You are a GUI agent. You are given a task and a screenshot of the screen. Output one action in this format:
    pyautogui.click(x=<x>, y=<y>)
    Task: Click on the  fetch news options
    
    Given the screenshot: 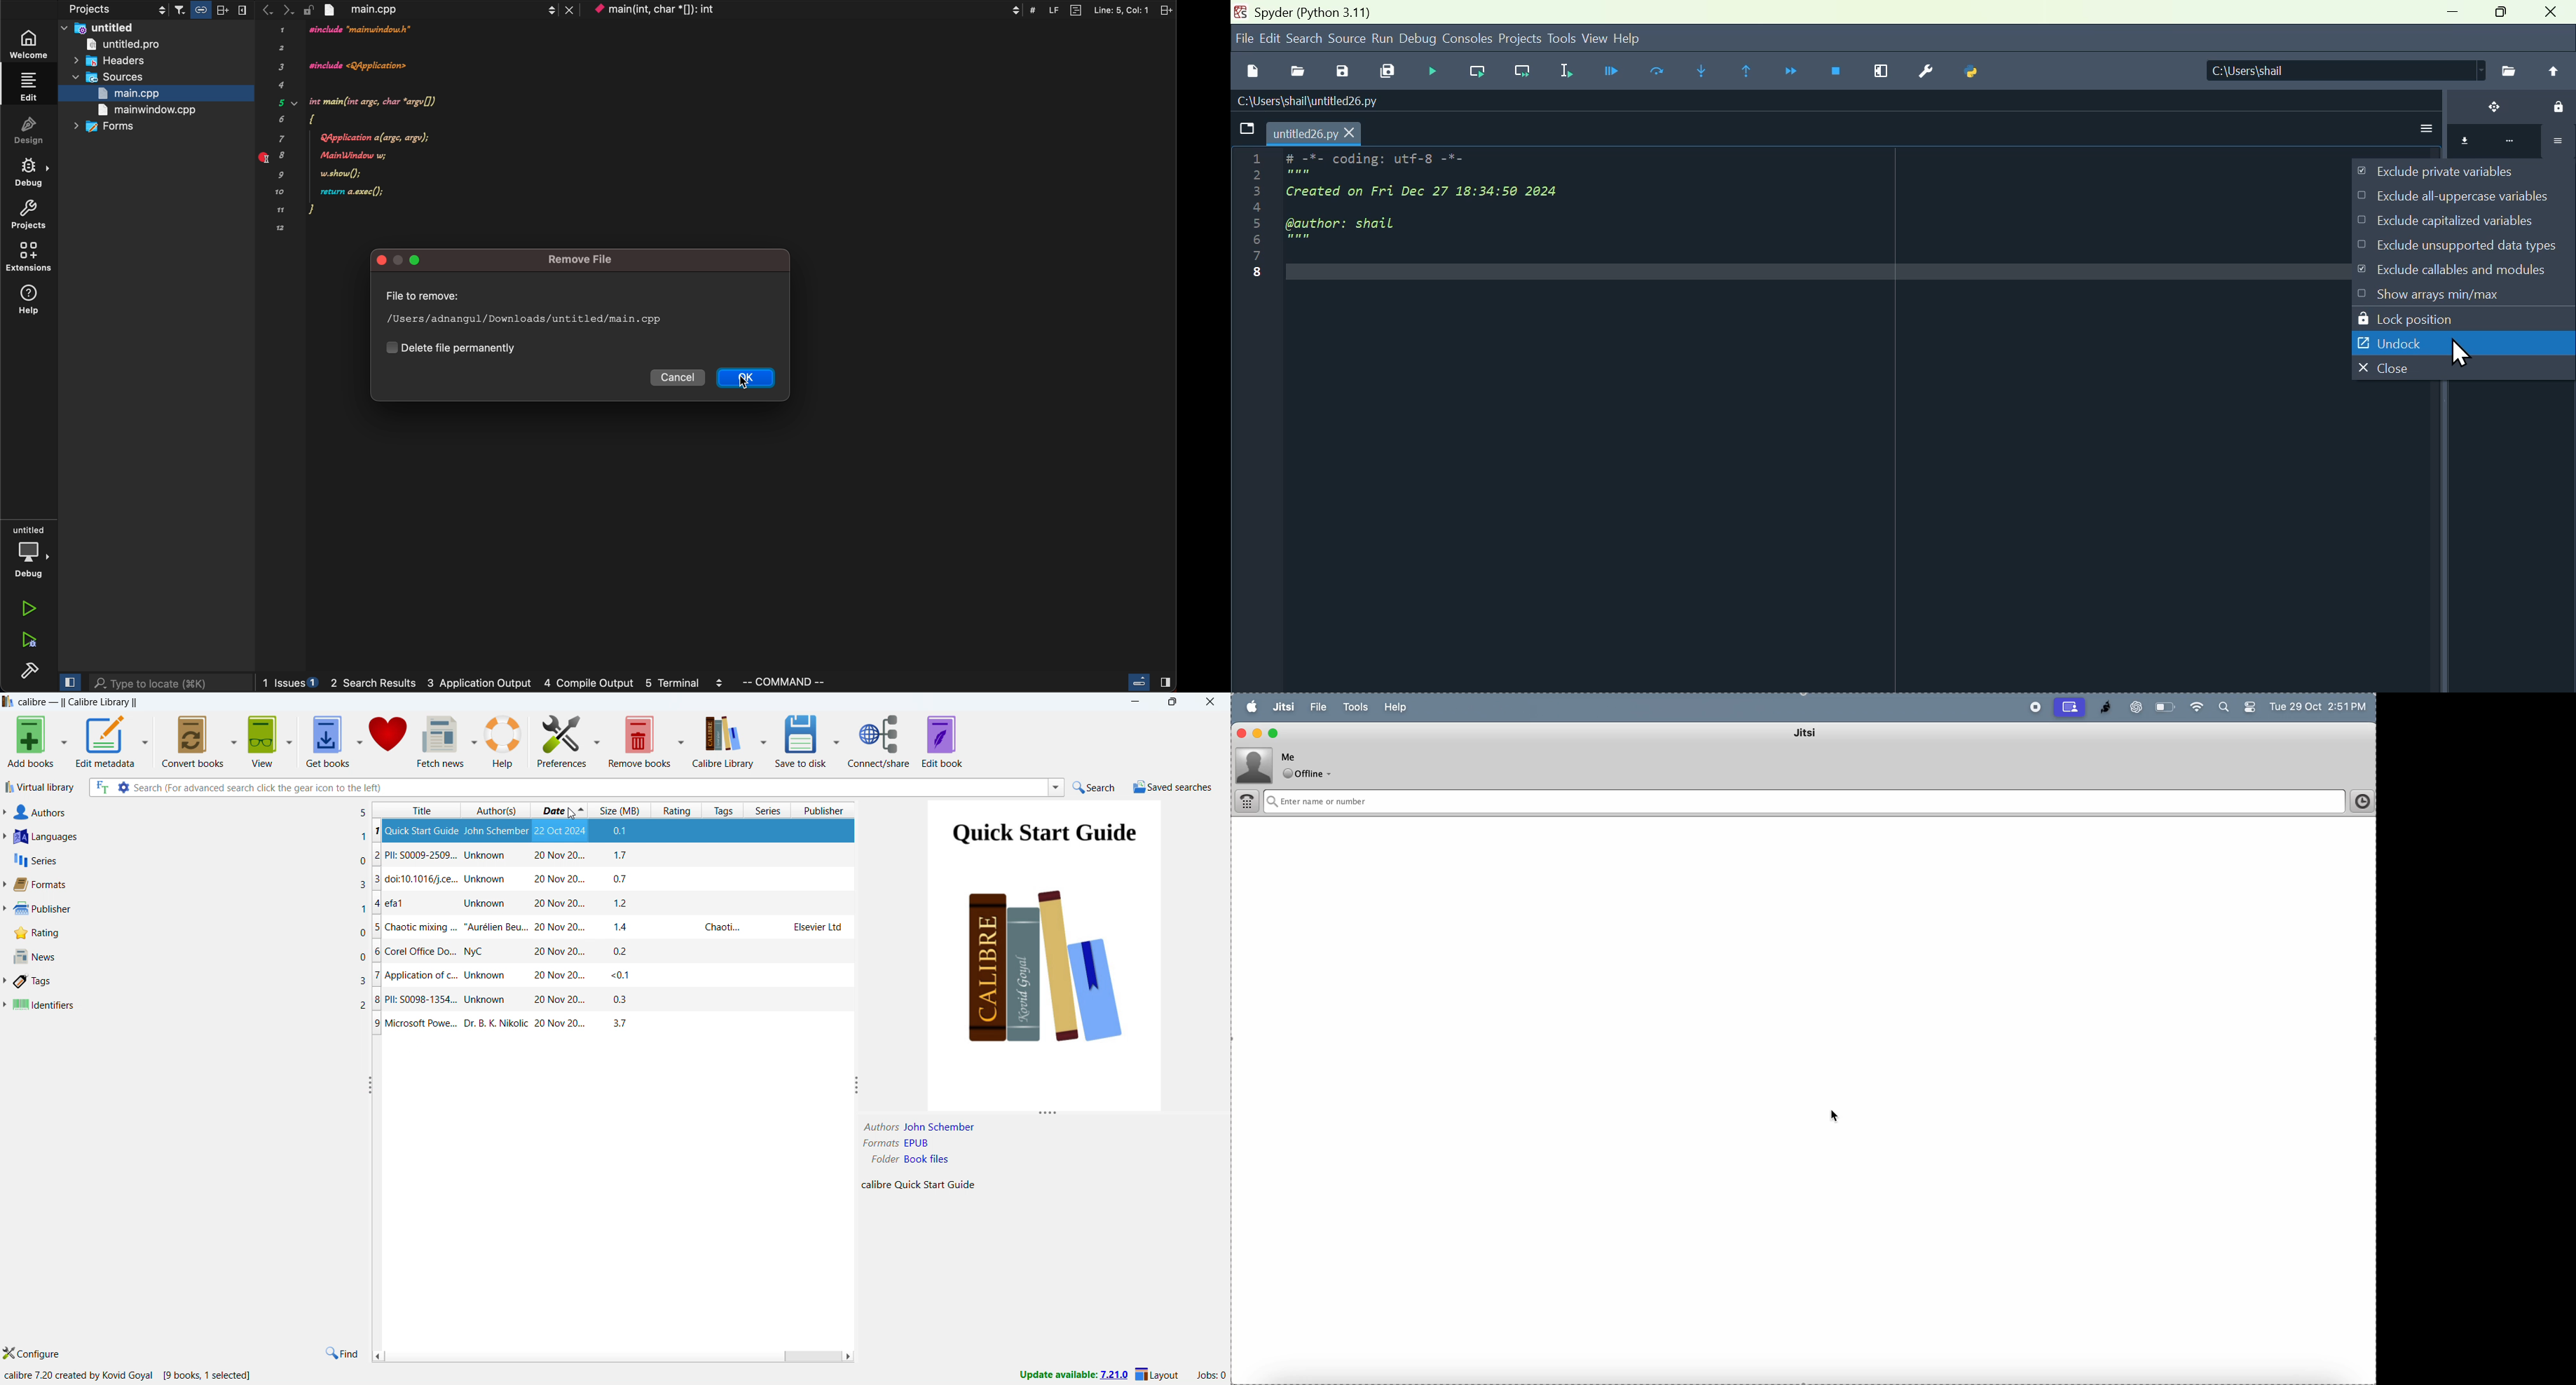 What is the action you would take?
    pyautogui.click(x=474, y=740)
    